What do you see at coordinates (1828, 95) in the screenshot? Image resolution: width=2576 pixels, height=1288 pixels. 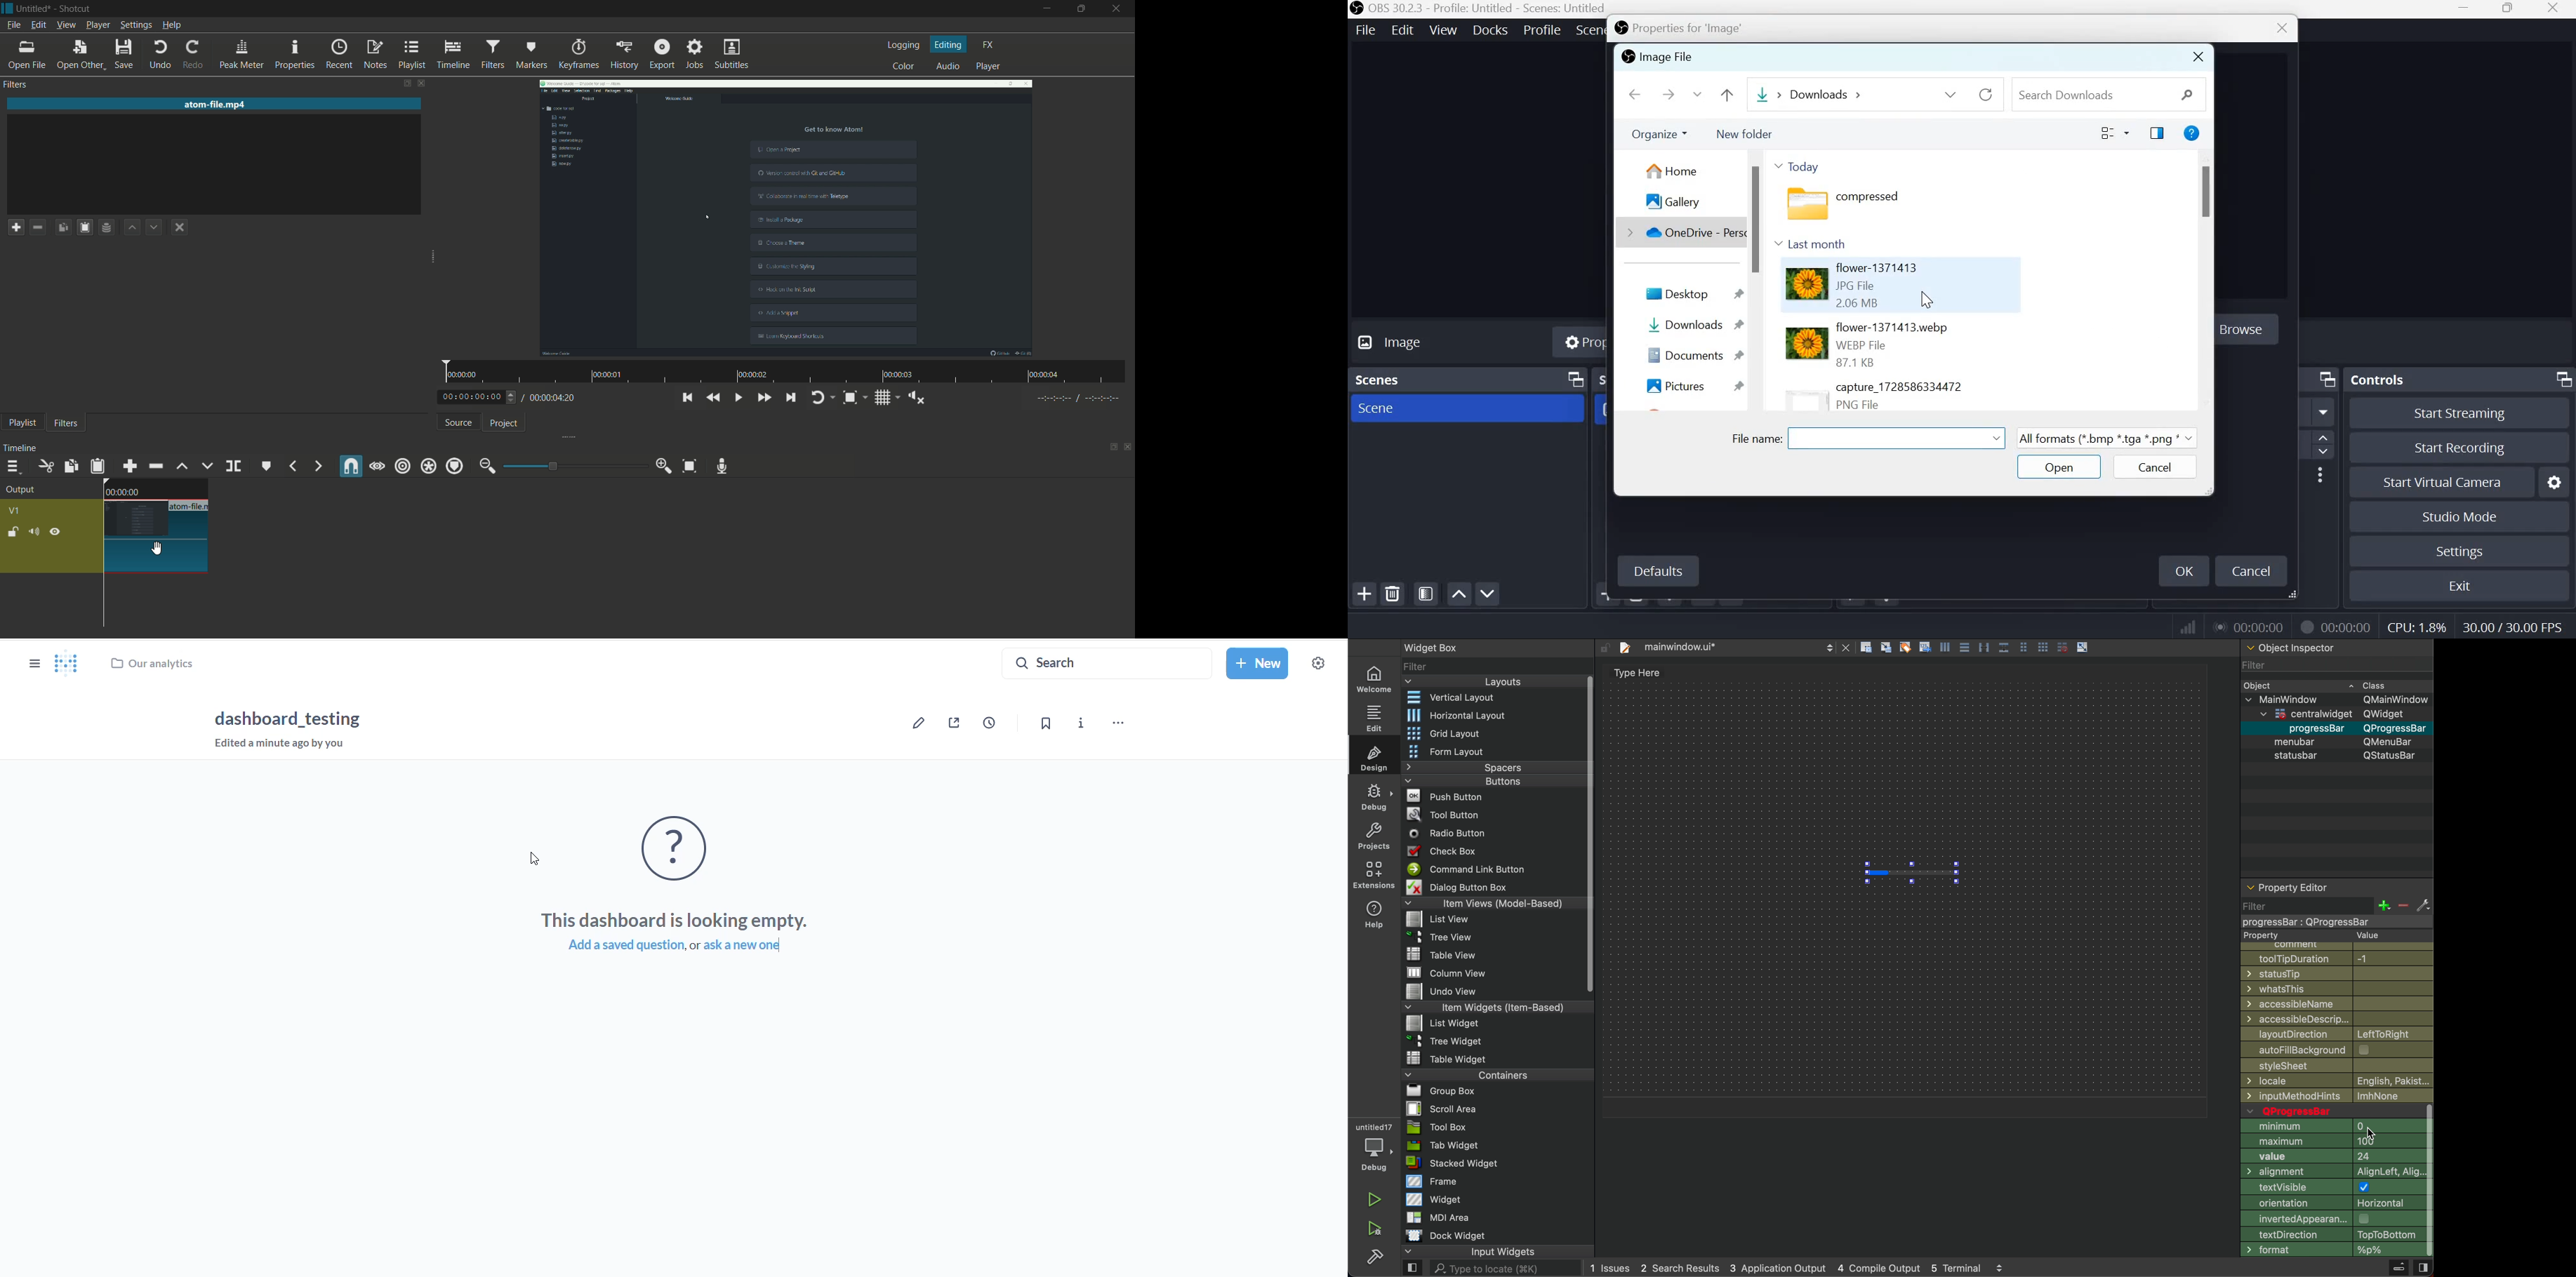 I see `Downloads` at bounding box center [1828, 95].